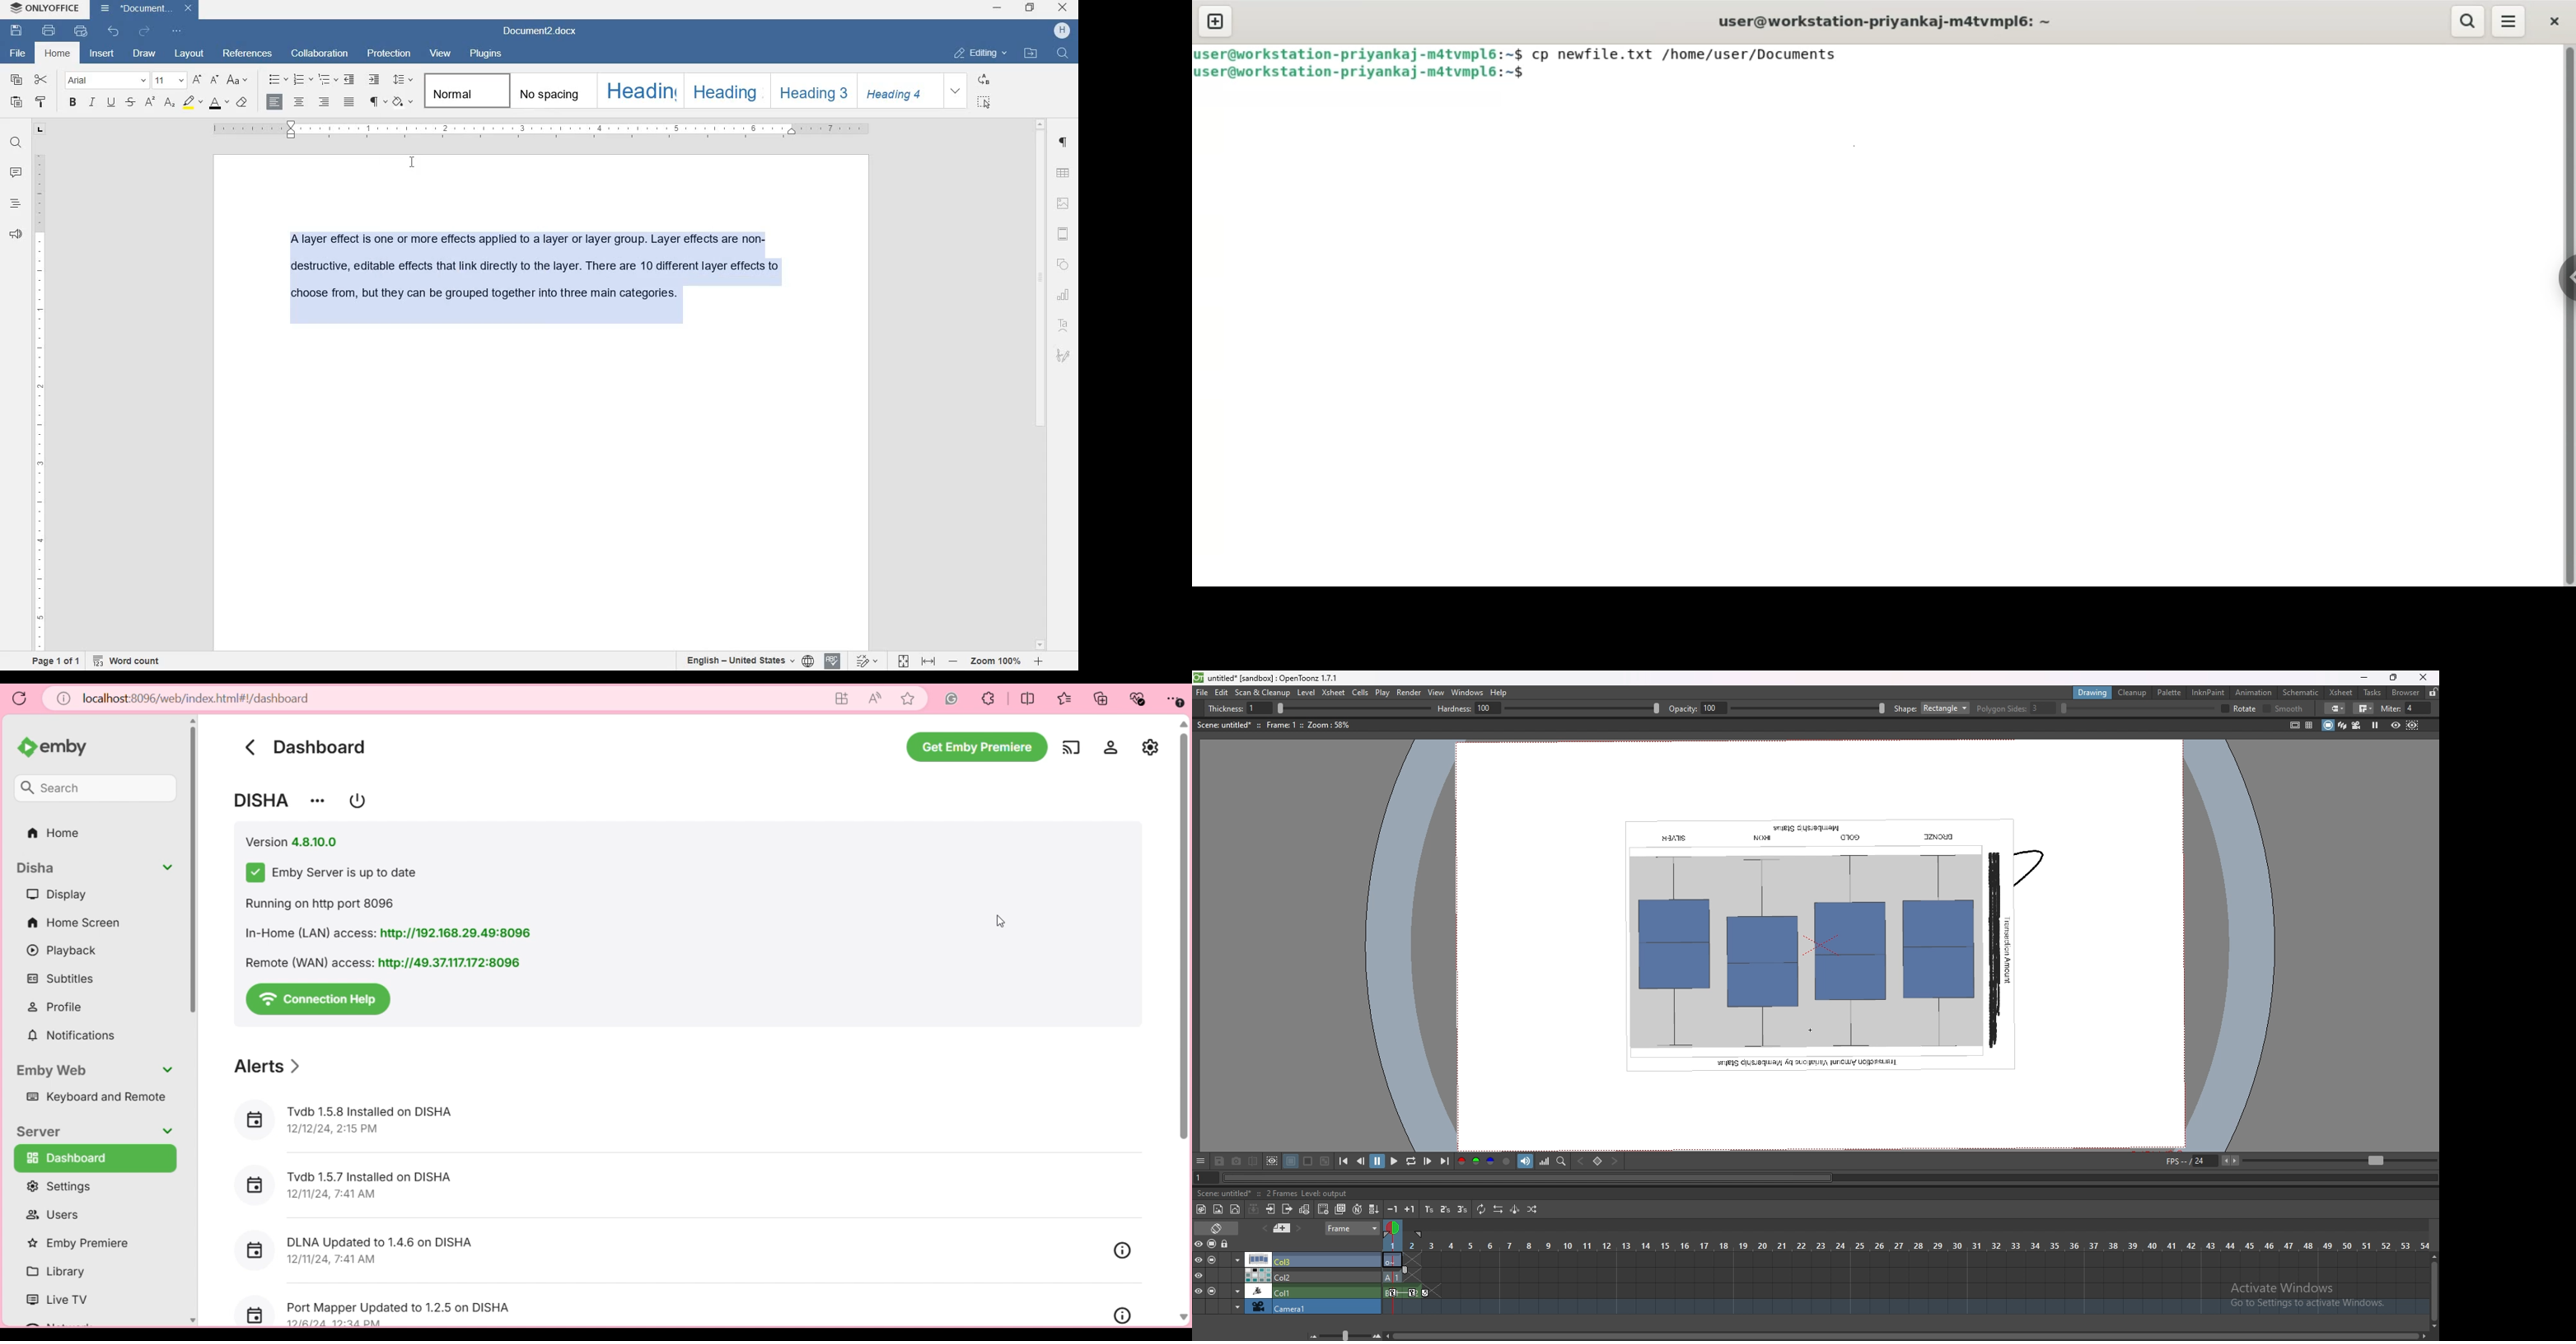 The width and height of the screenshot is (2576, 1344). Describe the element at coordinates (18, 53) in the screenshot. I see `file` at that location.